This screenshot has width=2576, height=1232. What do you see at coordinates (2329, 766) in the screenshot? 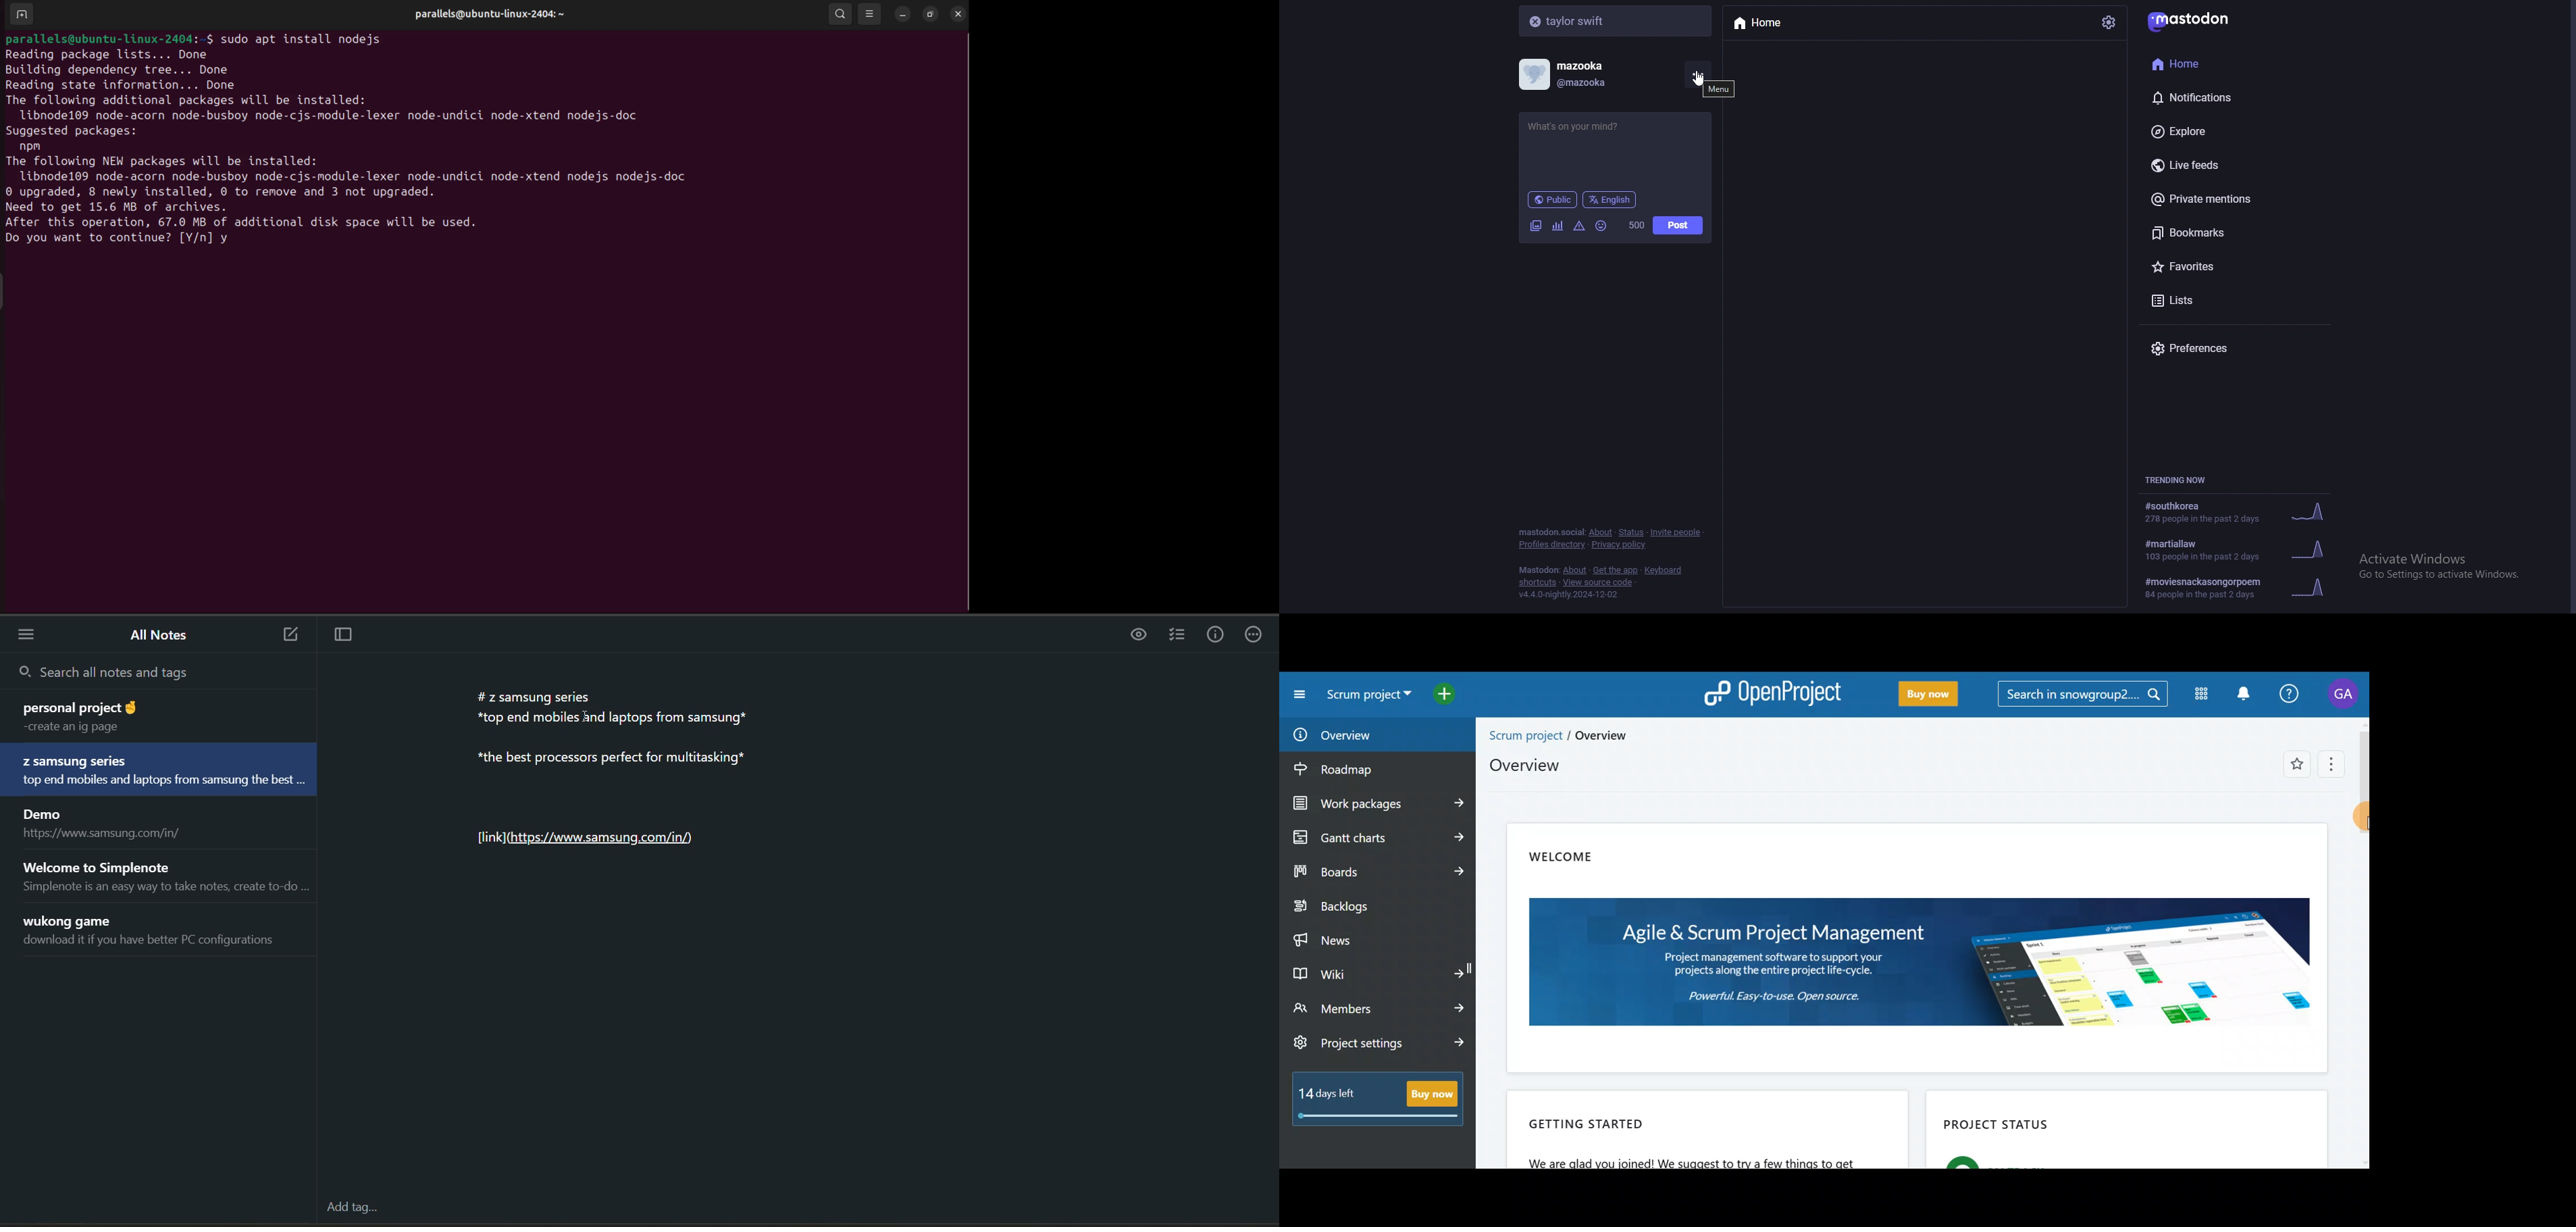
I see `Menu` at bounding box center [2329, 766].